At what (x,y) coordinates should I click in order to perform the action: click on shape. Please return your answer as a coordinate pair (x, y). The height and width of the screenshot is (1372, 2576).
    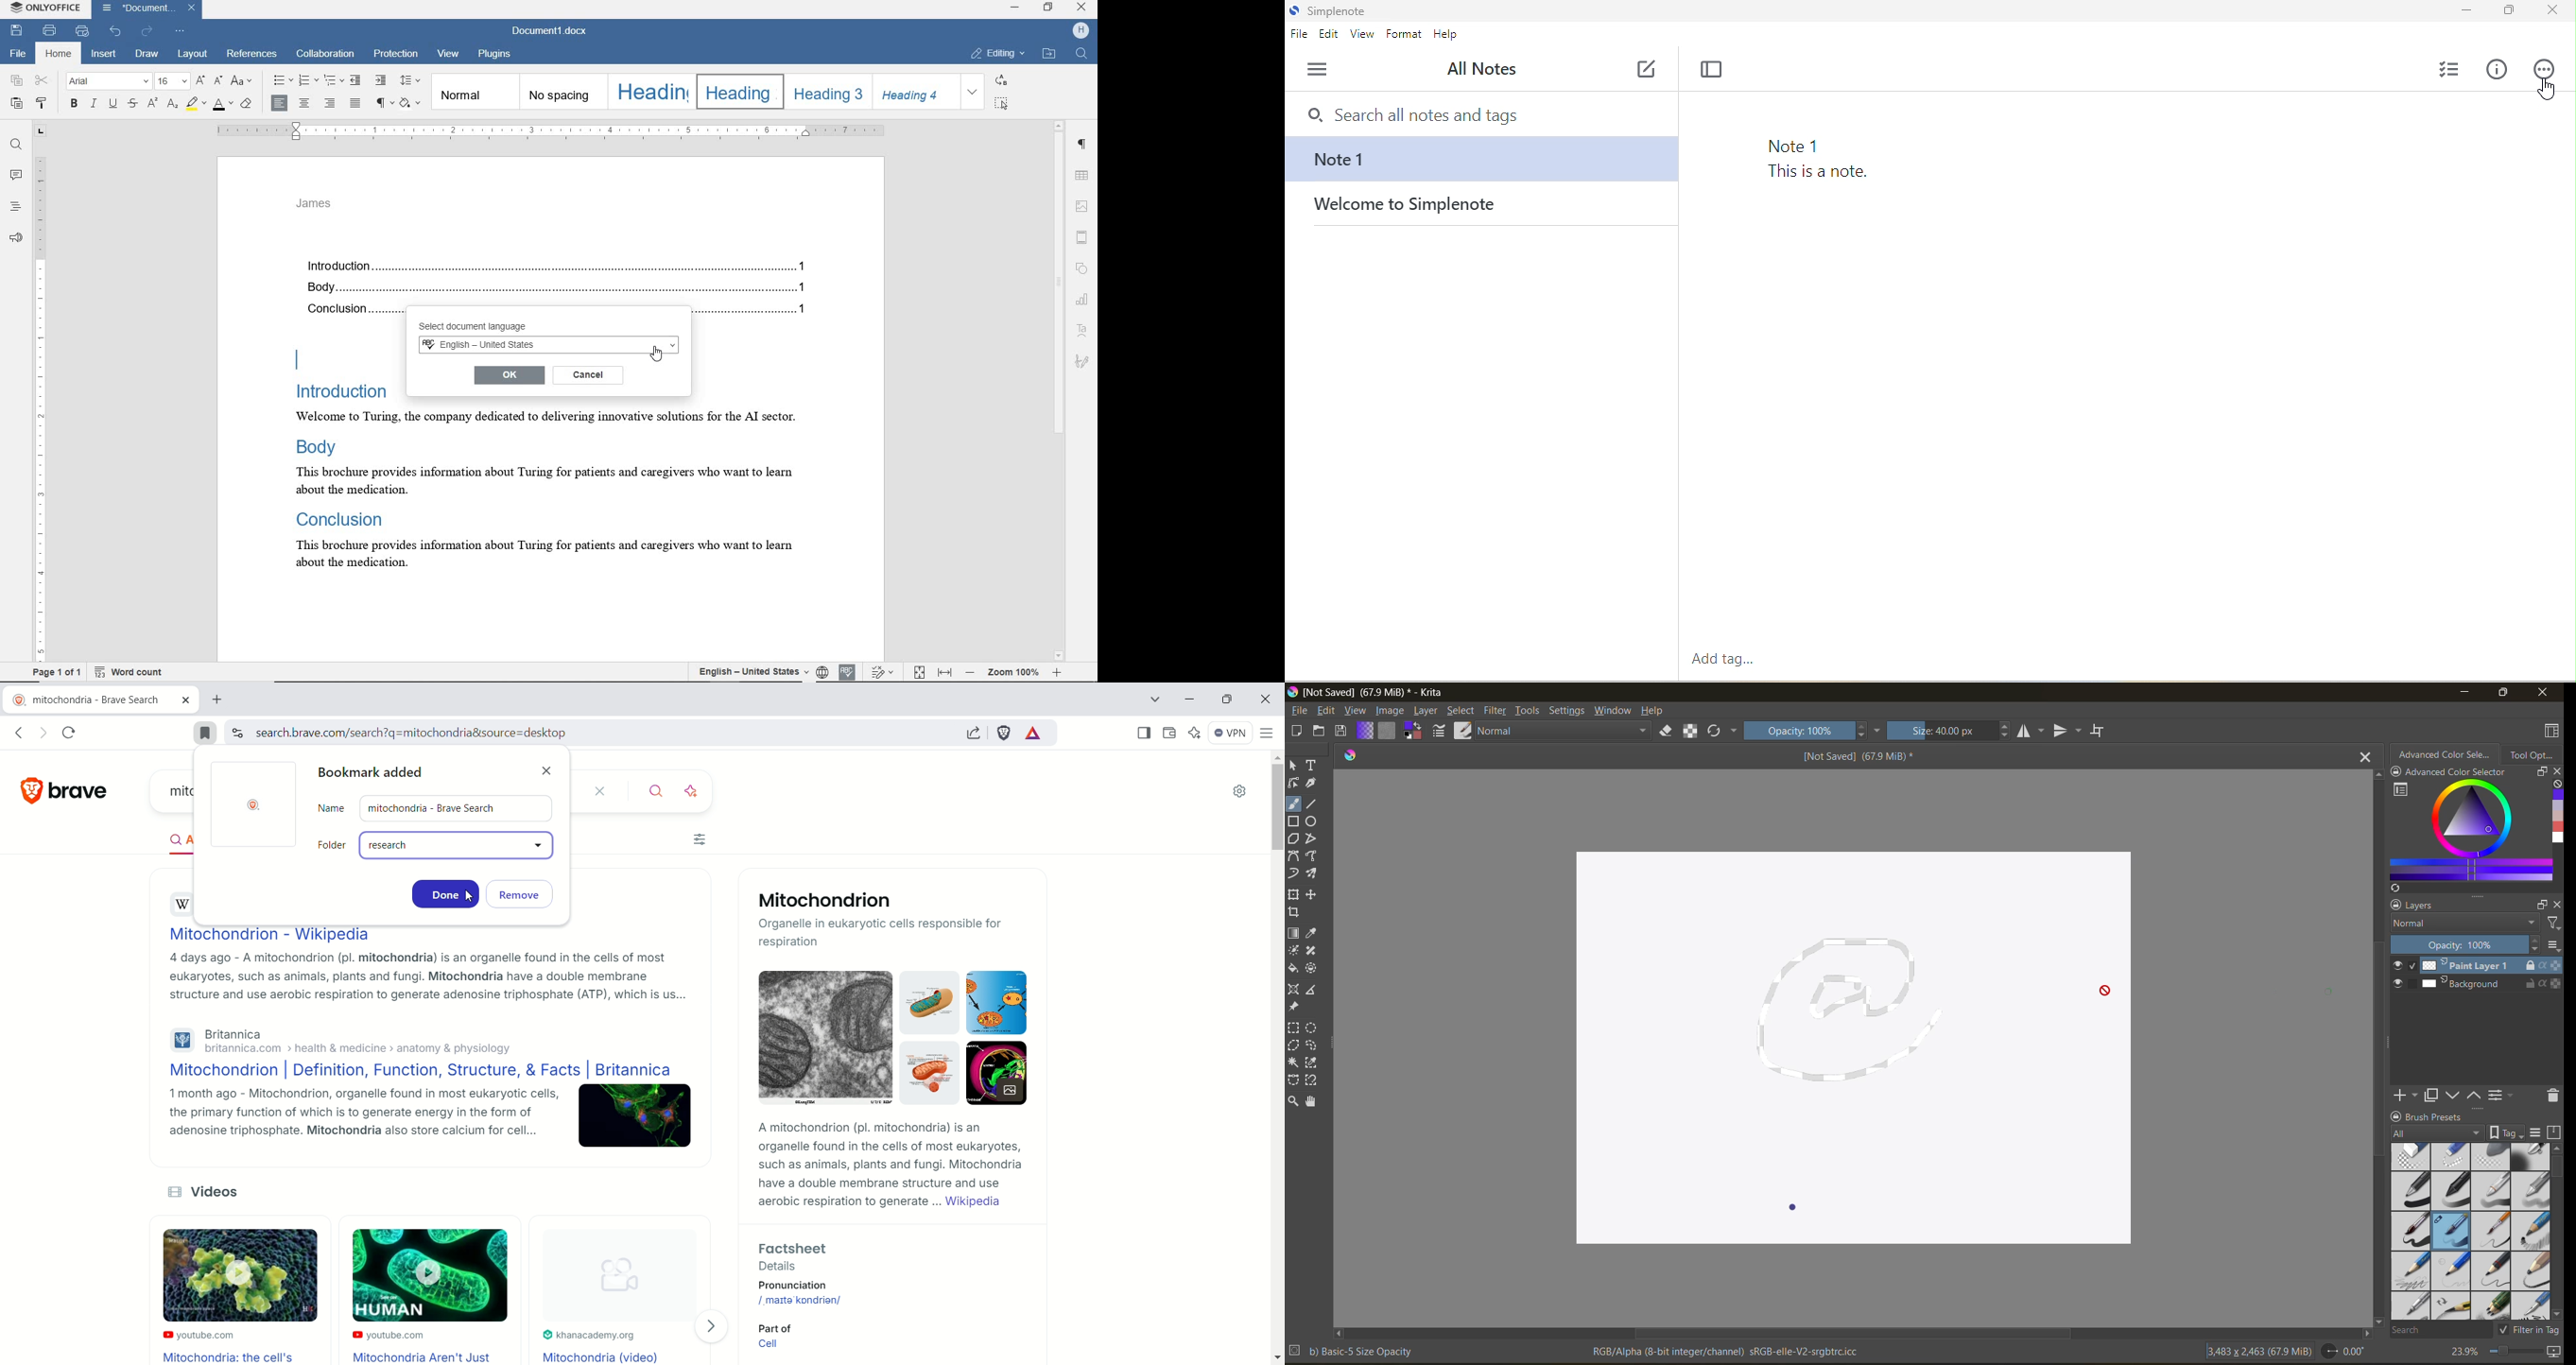
    Looking at the image, I should click on (1293, 783).